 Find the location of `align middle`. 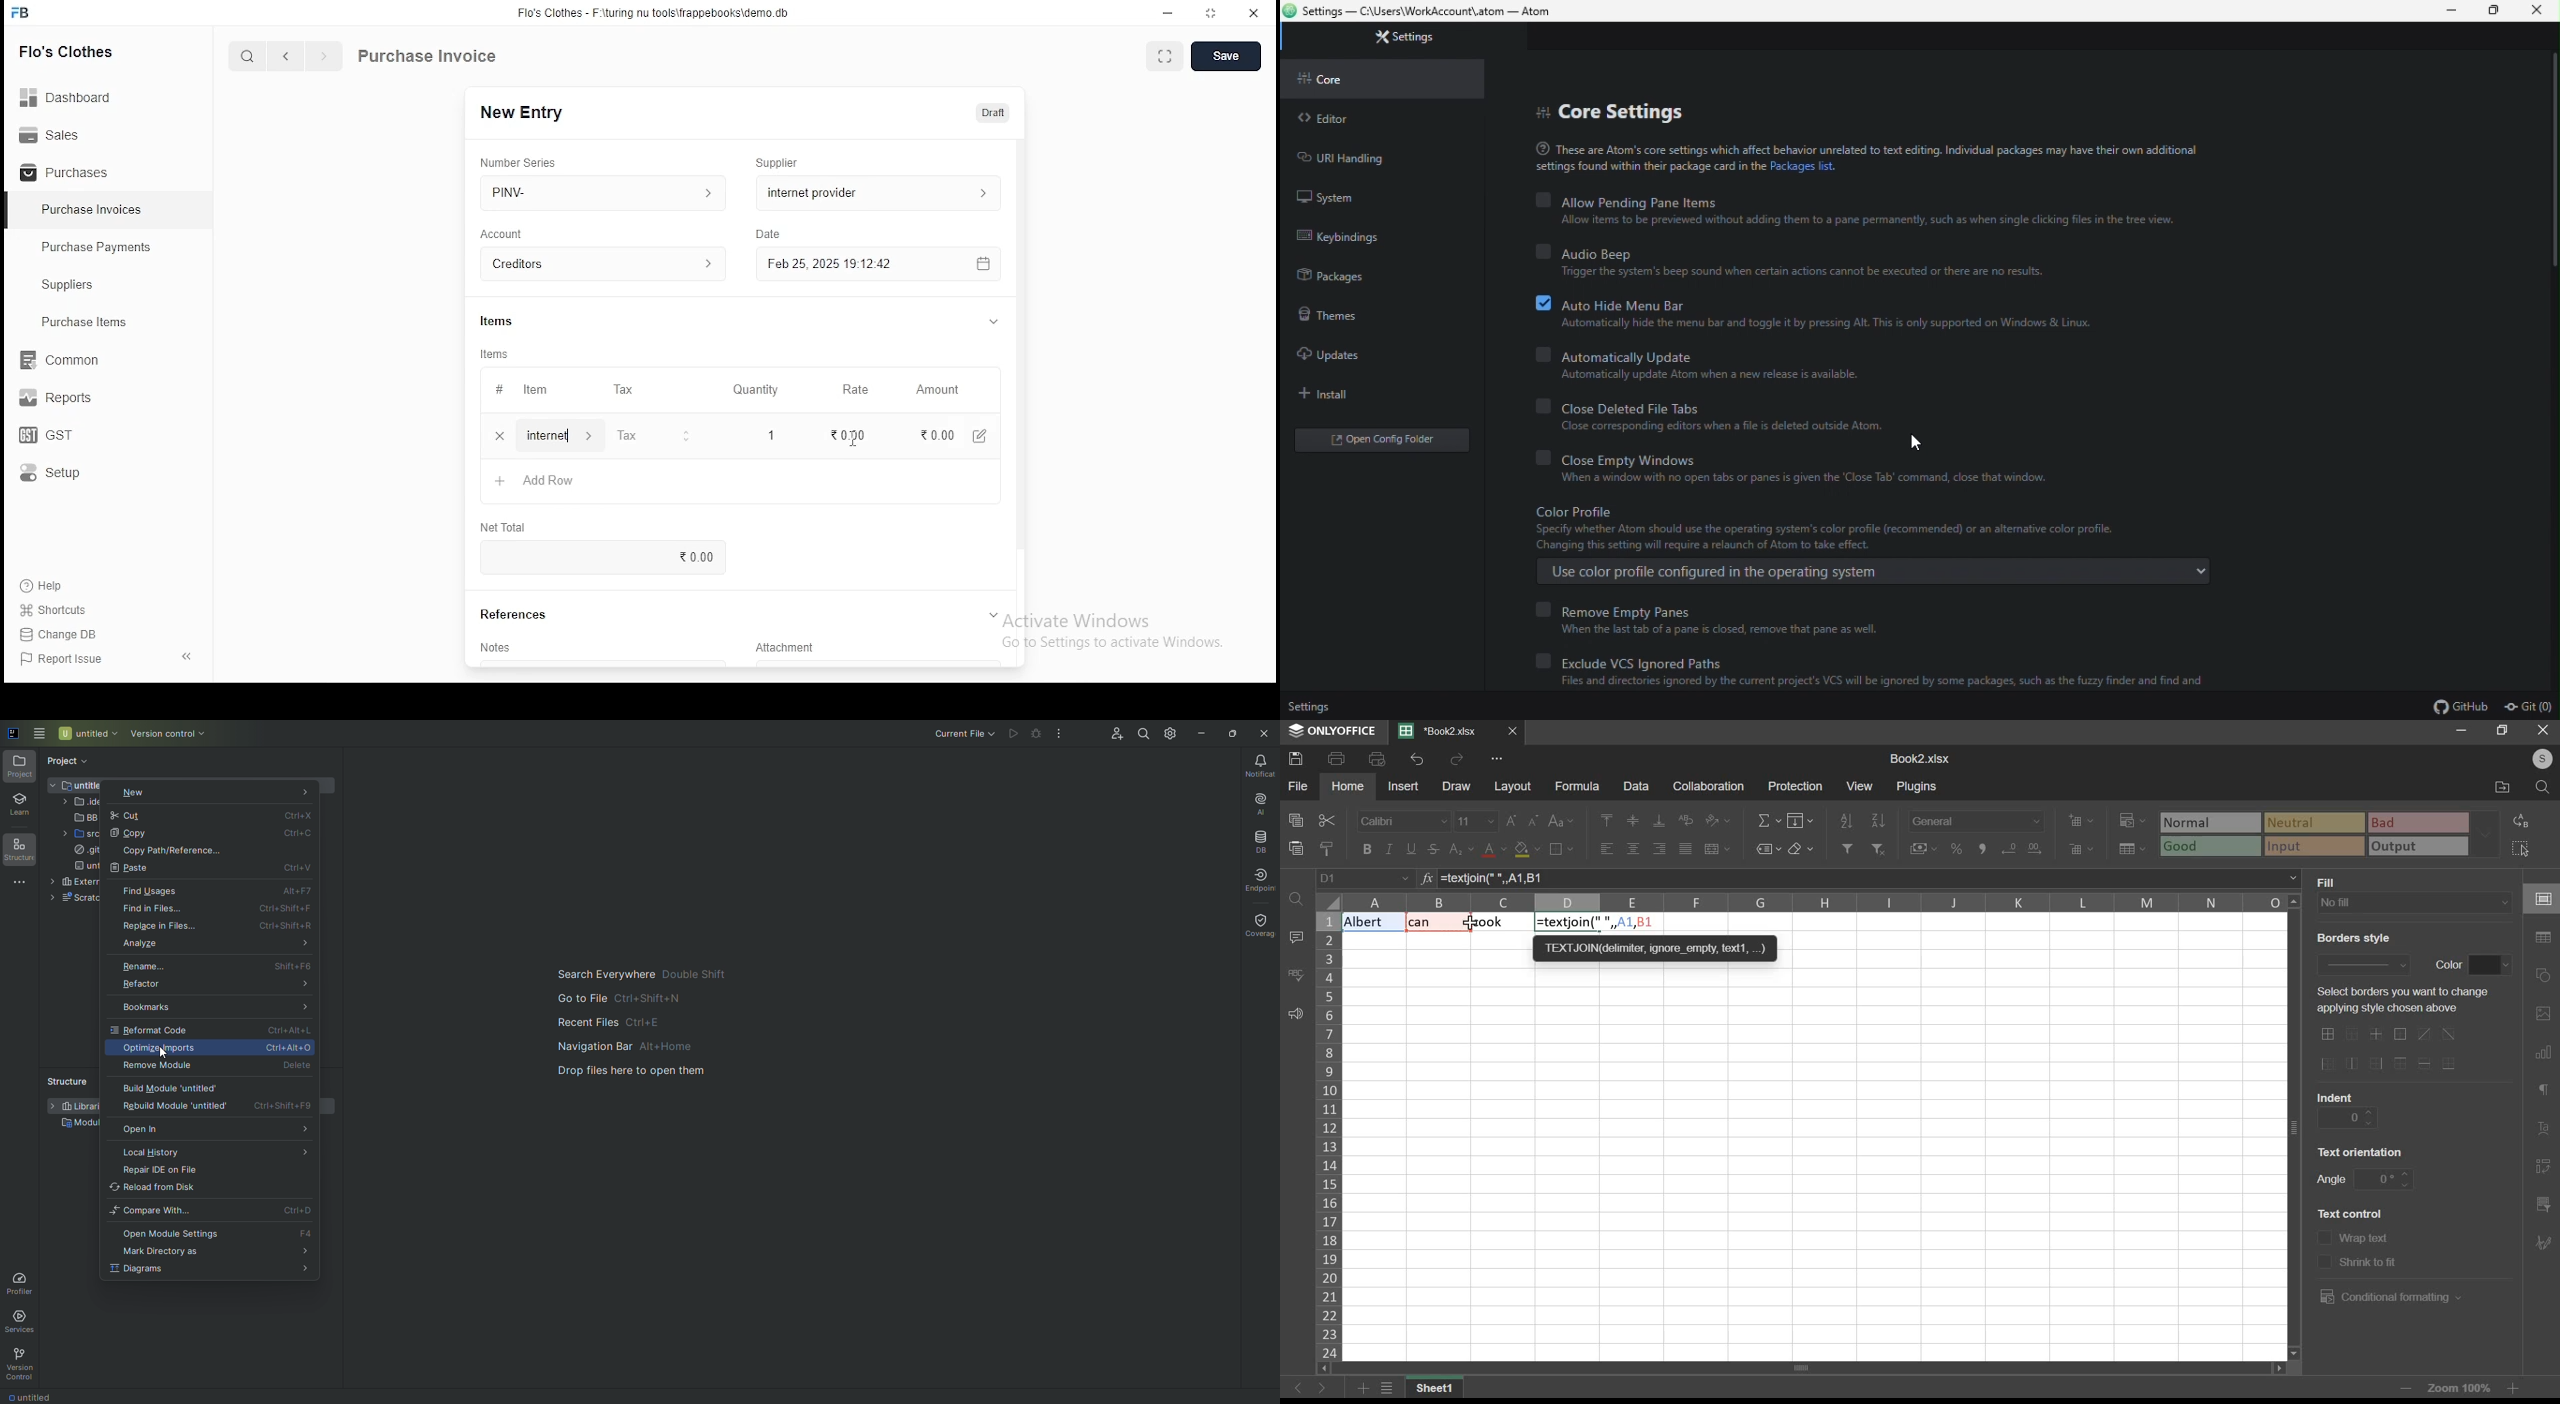

align middle is located at coordinates (1635, 821).